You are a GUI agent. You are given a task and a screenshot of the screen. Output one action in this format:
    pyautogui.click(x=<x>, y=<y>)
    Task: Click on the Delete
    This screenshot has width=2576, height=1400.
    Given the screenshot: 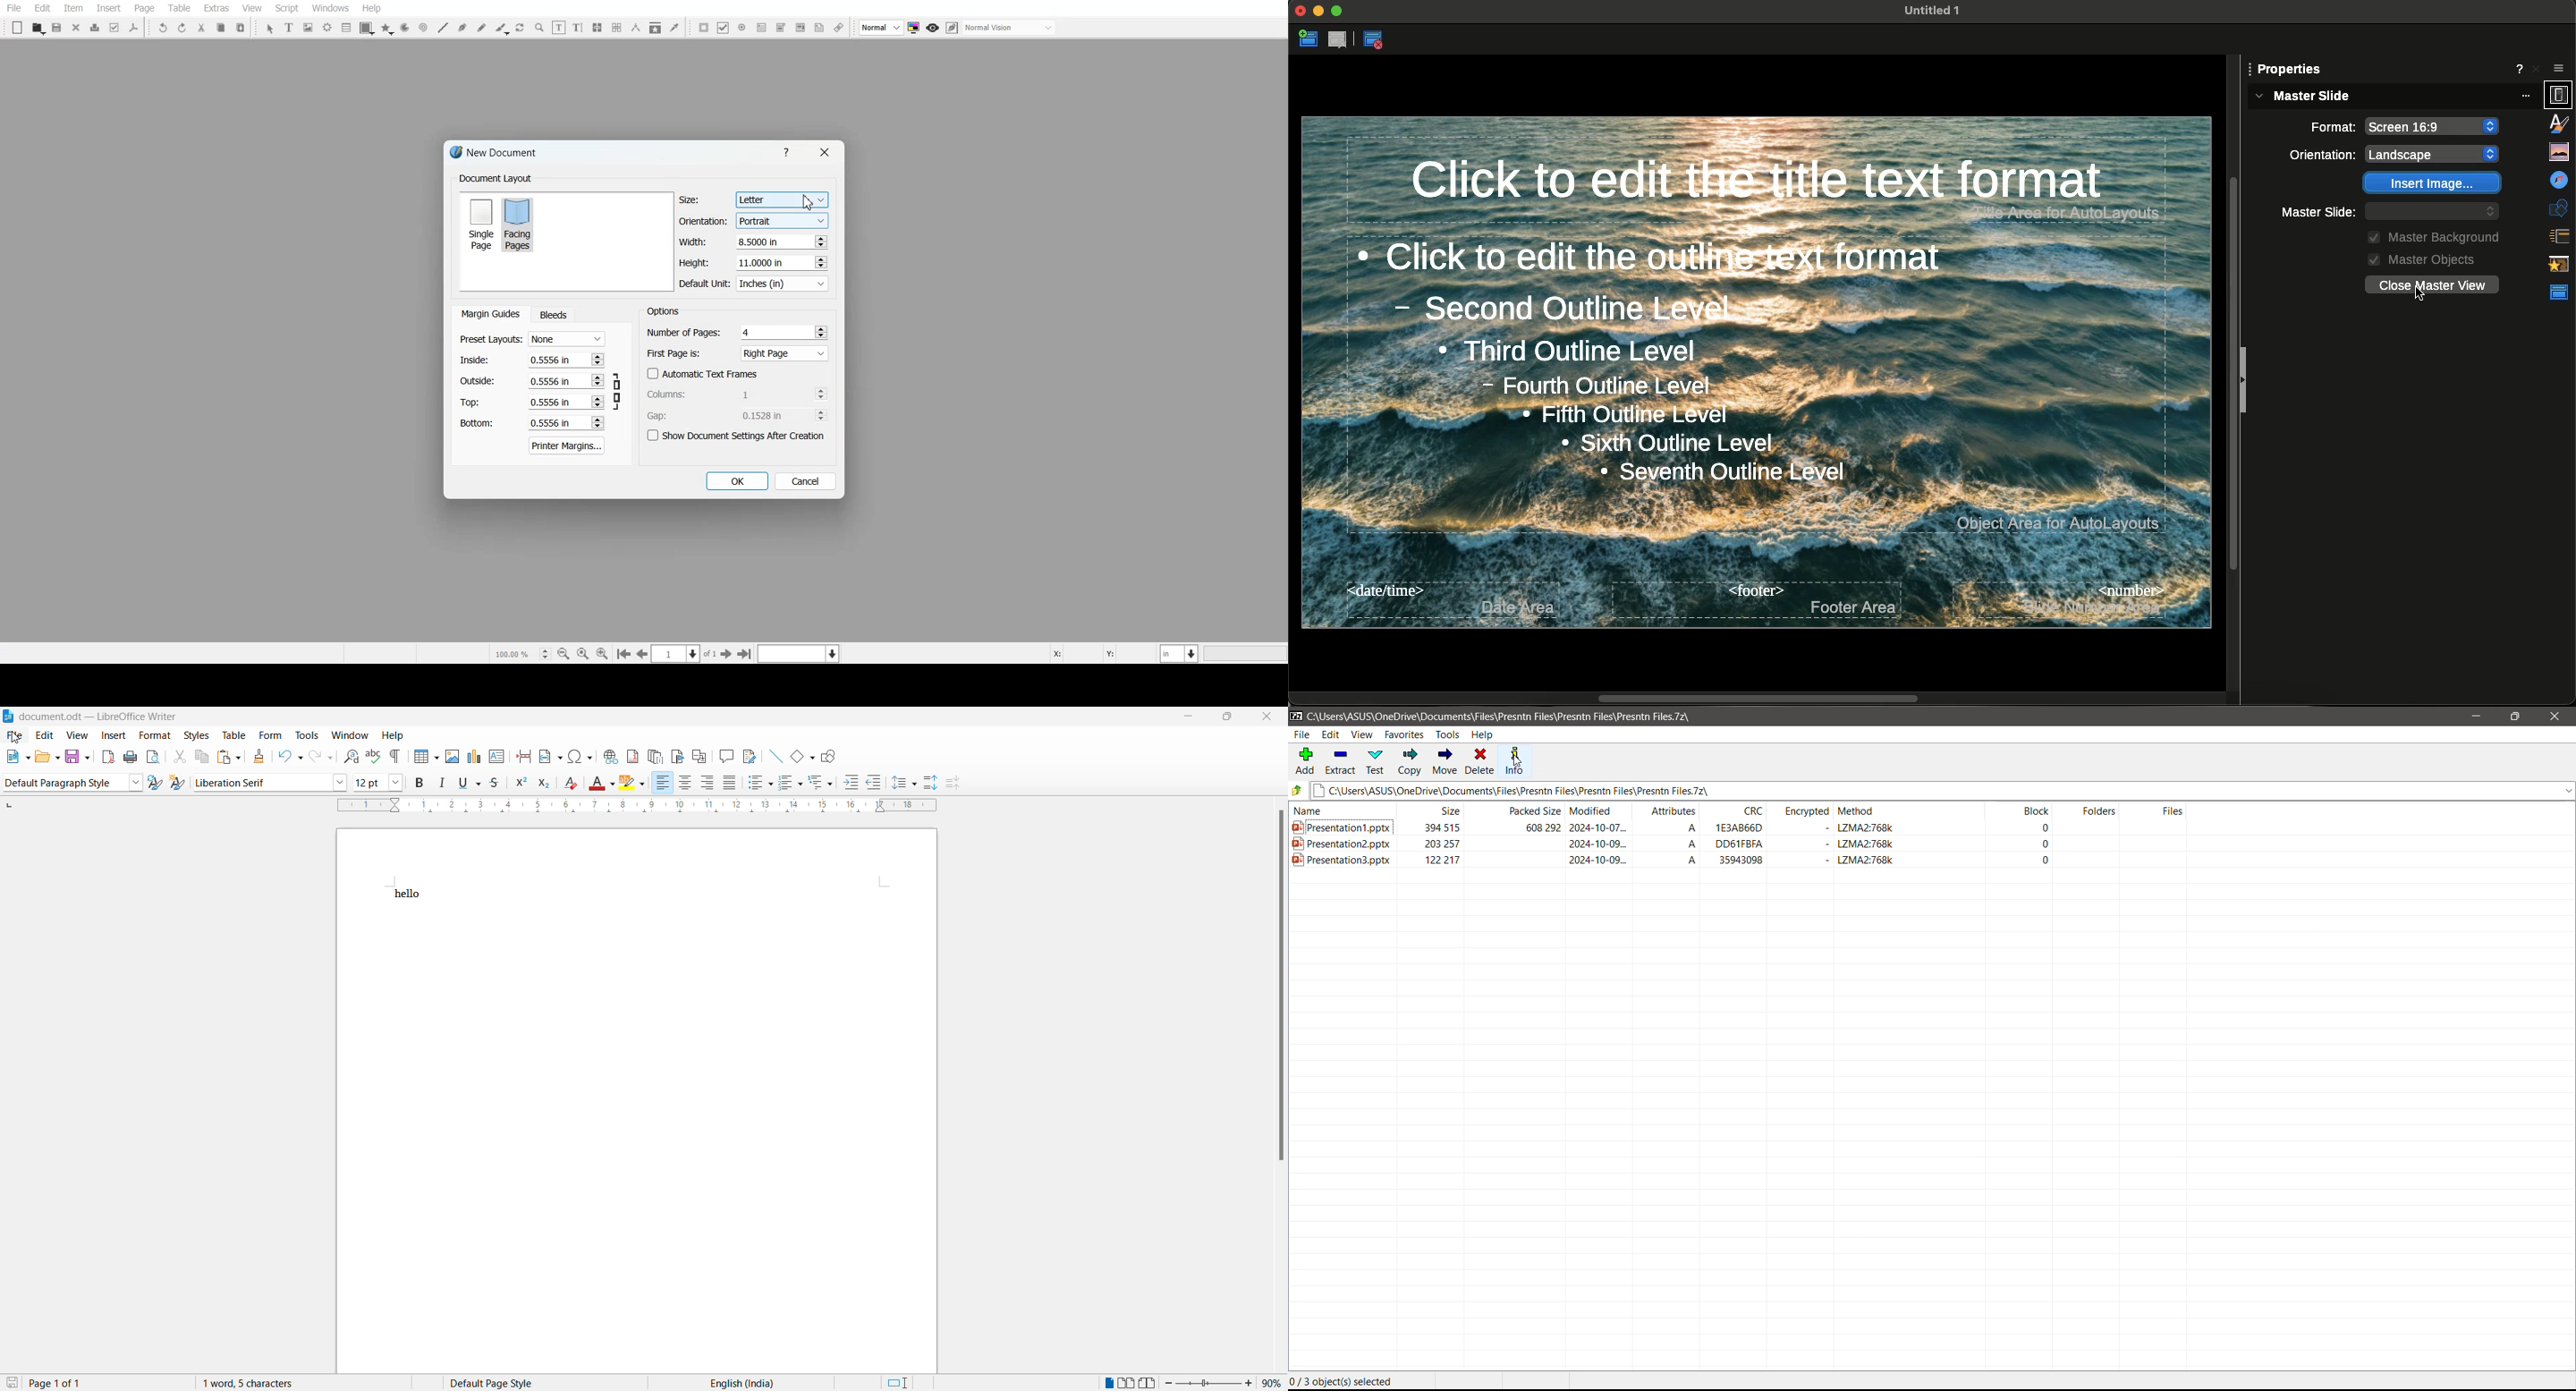 What is the action you would take?
    pyautogui.click(x=1480, y=762)
    